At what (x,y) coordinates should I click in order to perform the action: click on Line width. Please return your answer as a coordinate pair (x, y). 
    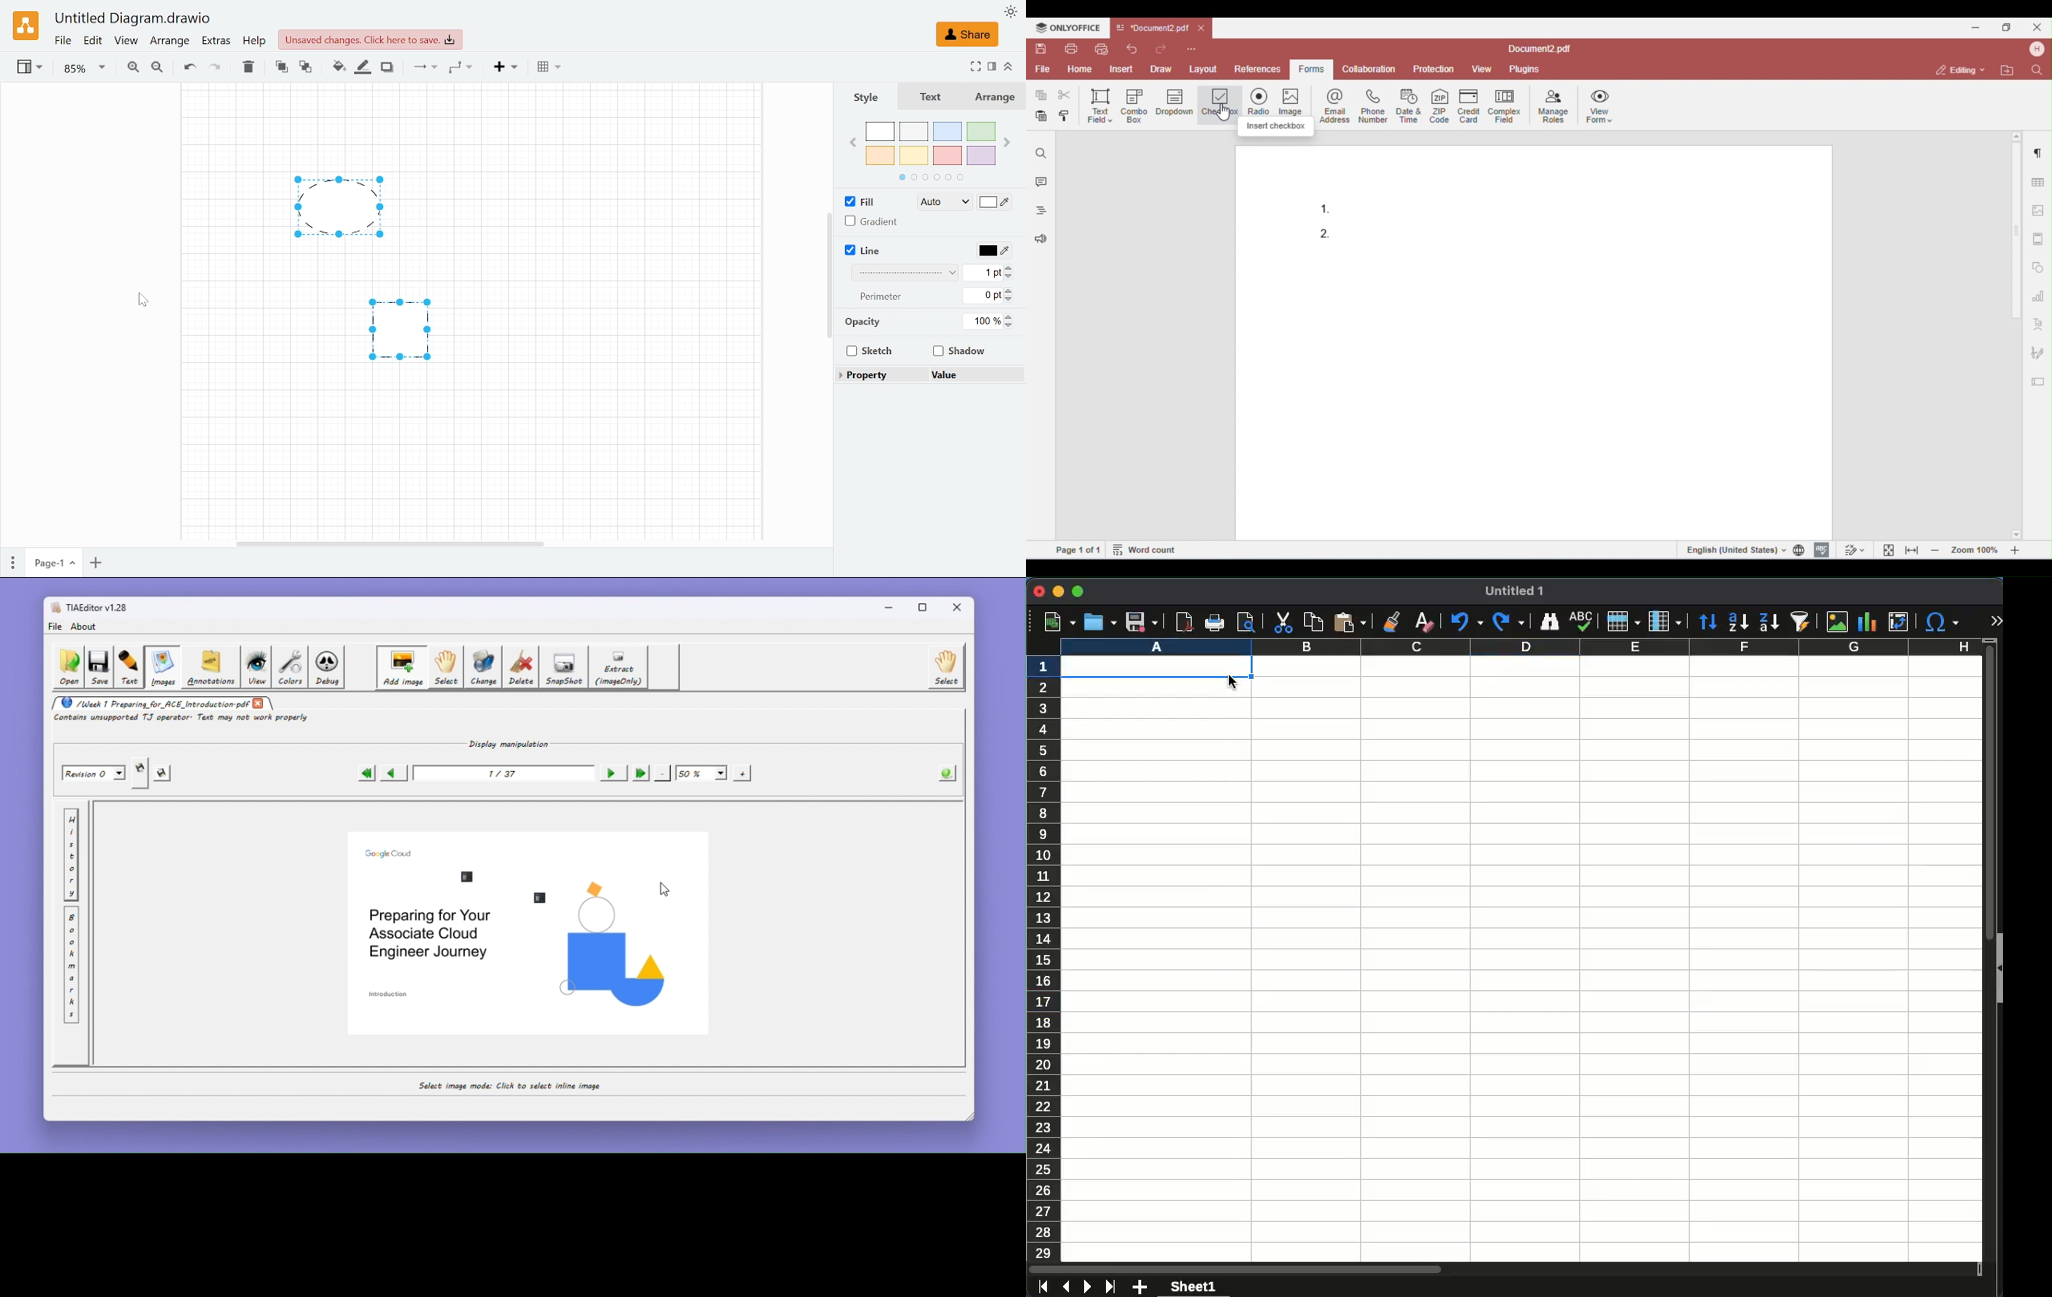
    Looking at the image, I should click on (982, 273).